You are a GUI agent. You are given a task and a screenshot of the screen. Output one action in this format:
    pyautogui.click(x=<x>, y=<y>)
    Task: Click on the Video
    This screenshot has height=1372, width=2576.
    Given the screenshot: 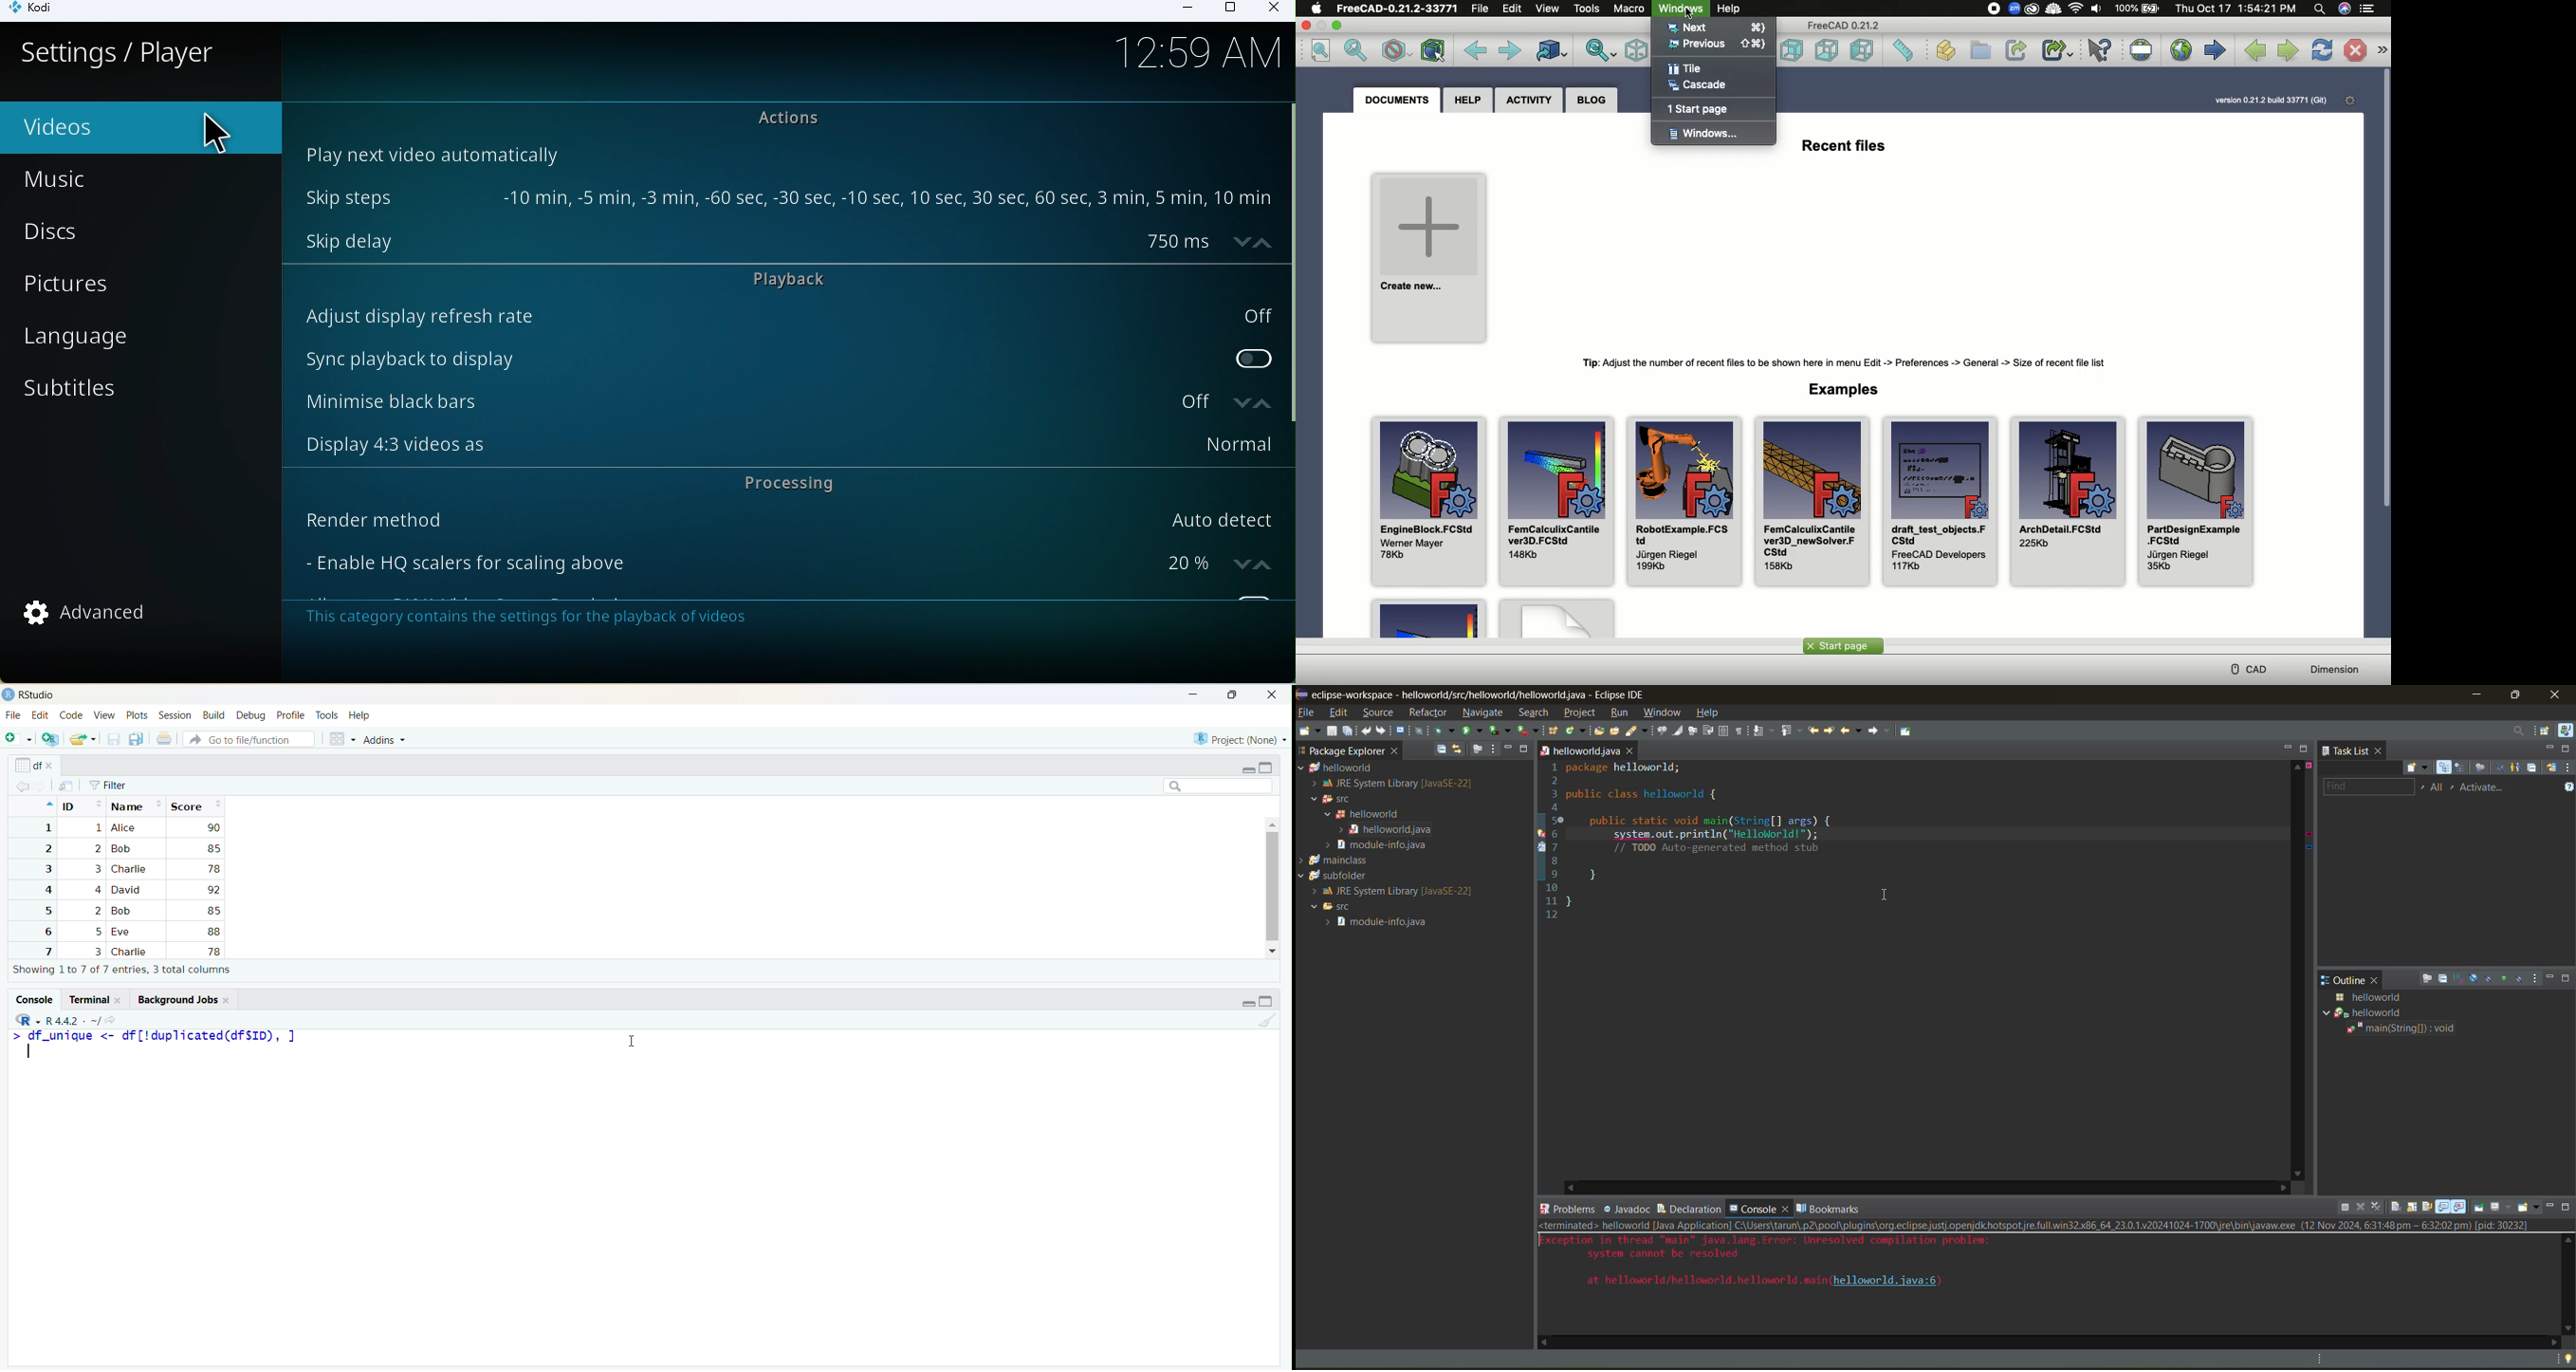 What is the action you would take?
    pyautogui.click(x=109, y=128)
    